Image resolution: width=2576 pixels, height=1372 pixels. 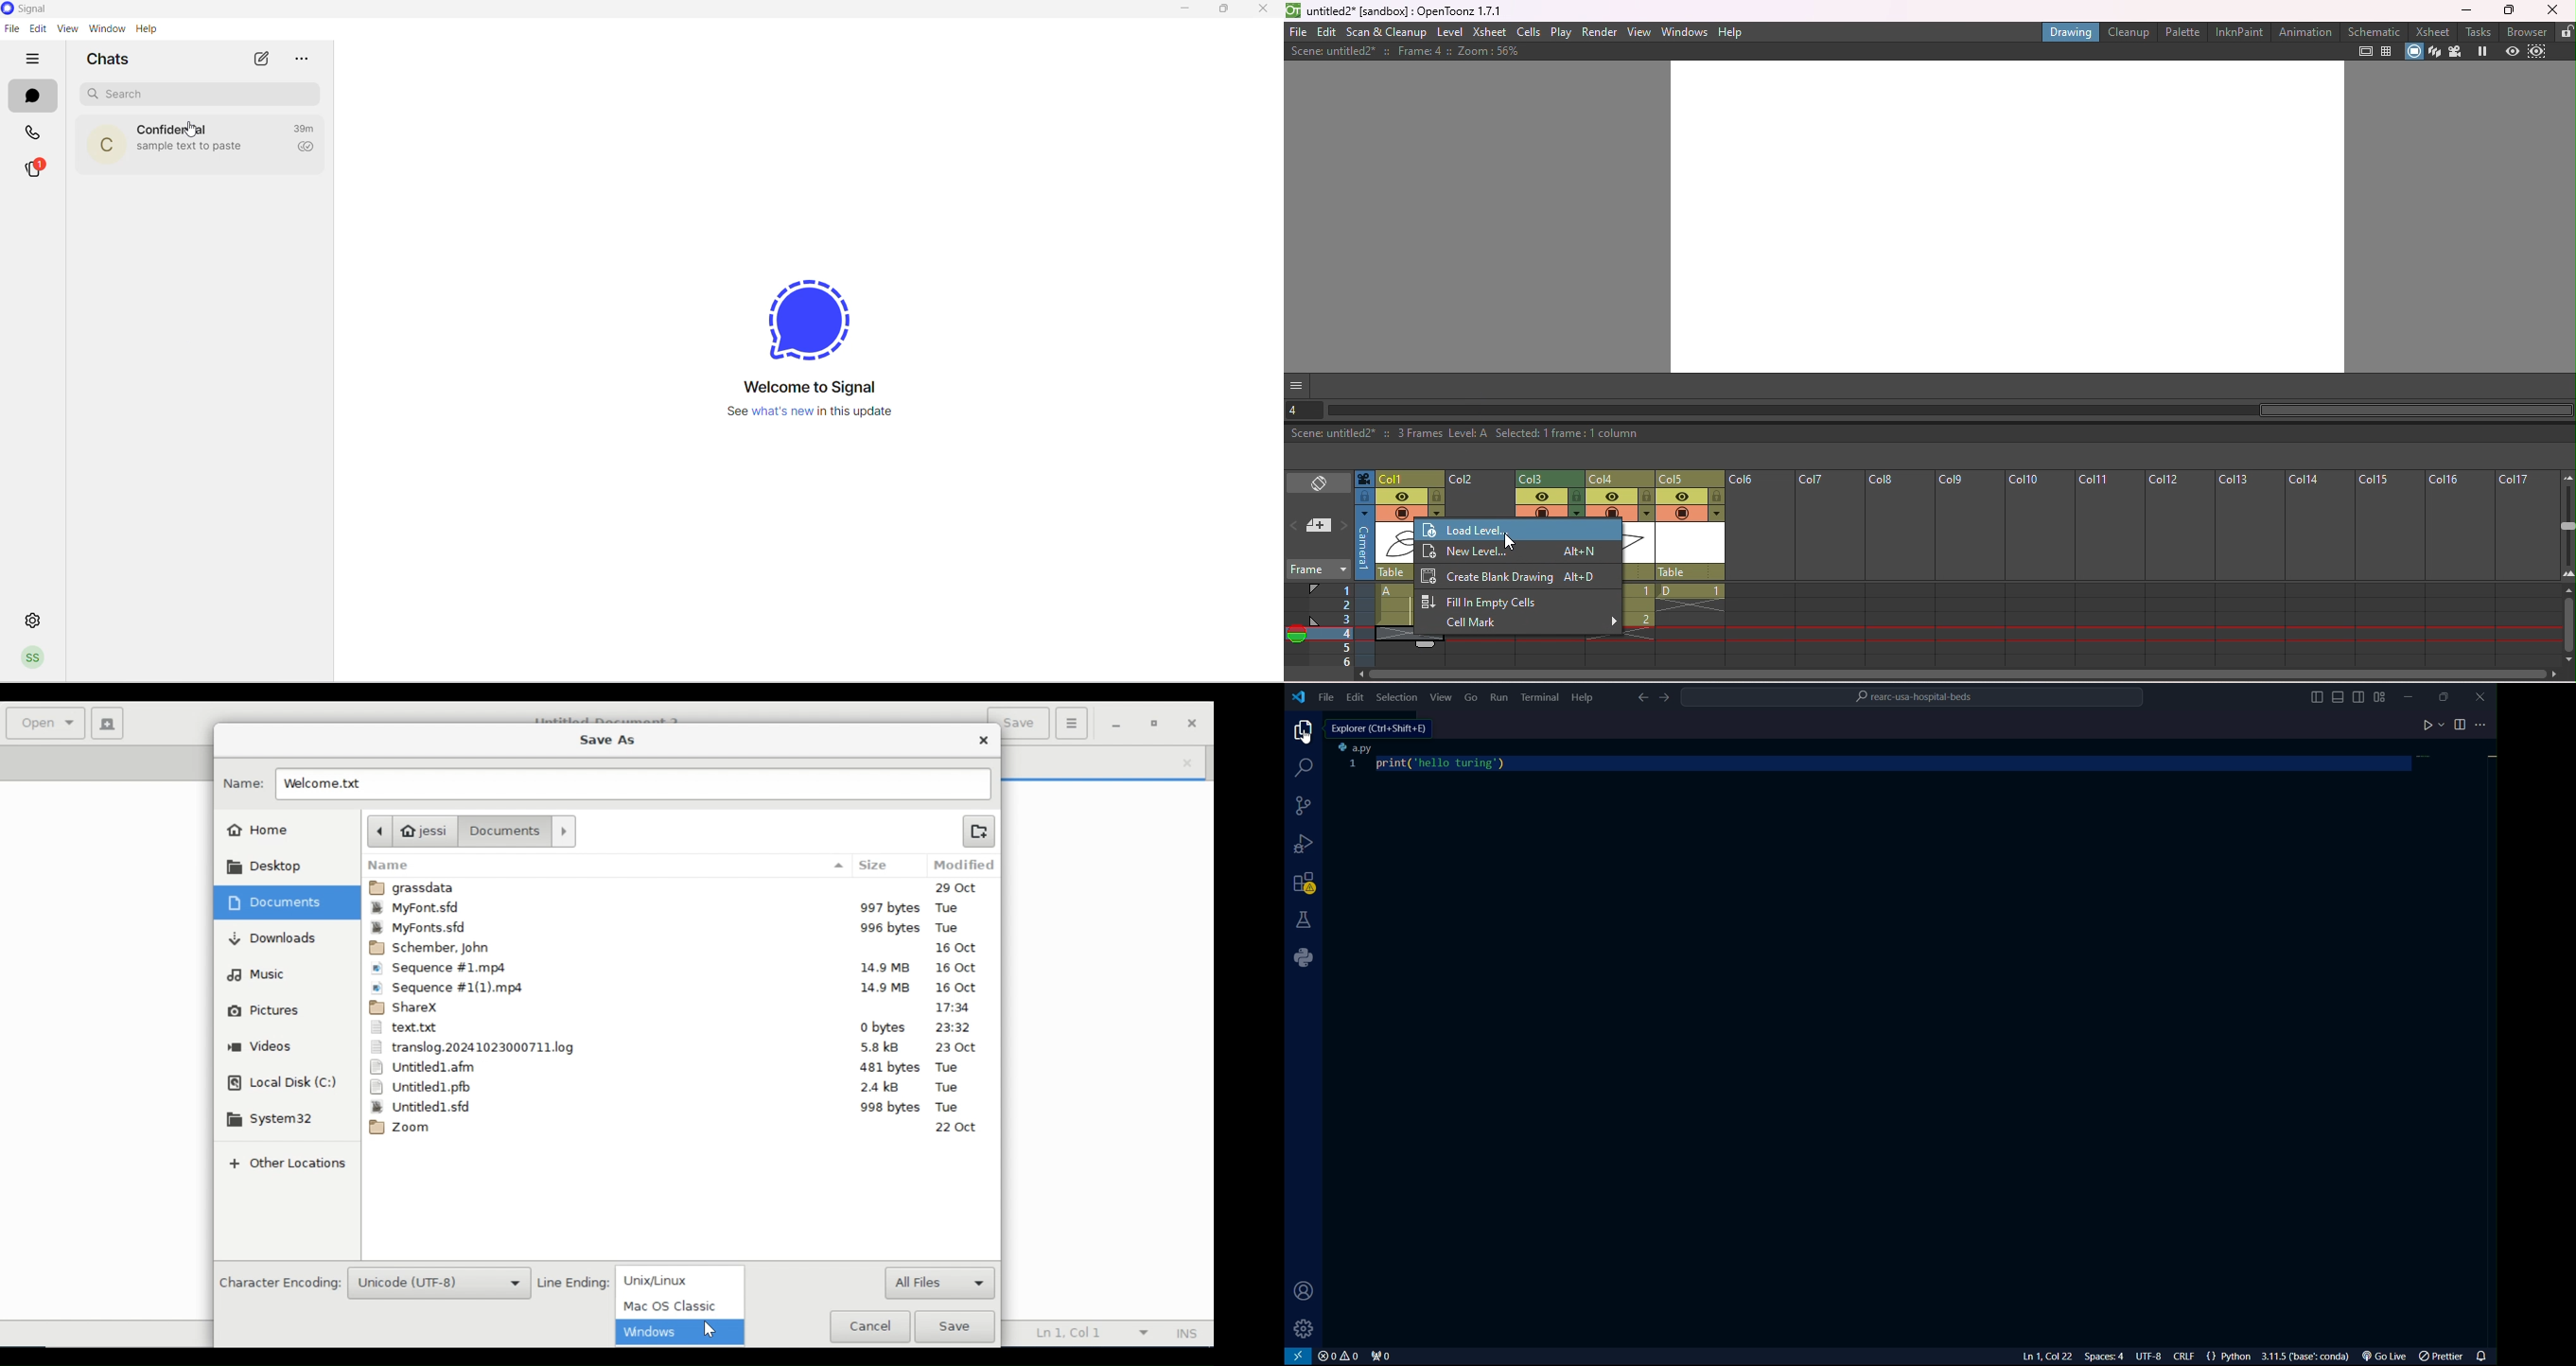 I want to click on search chat, so click(x=203, y=92).